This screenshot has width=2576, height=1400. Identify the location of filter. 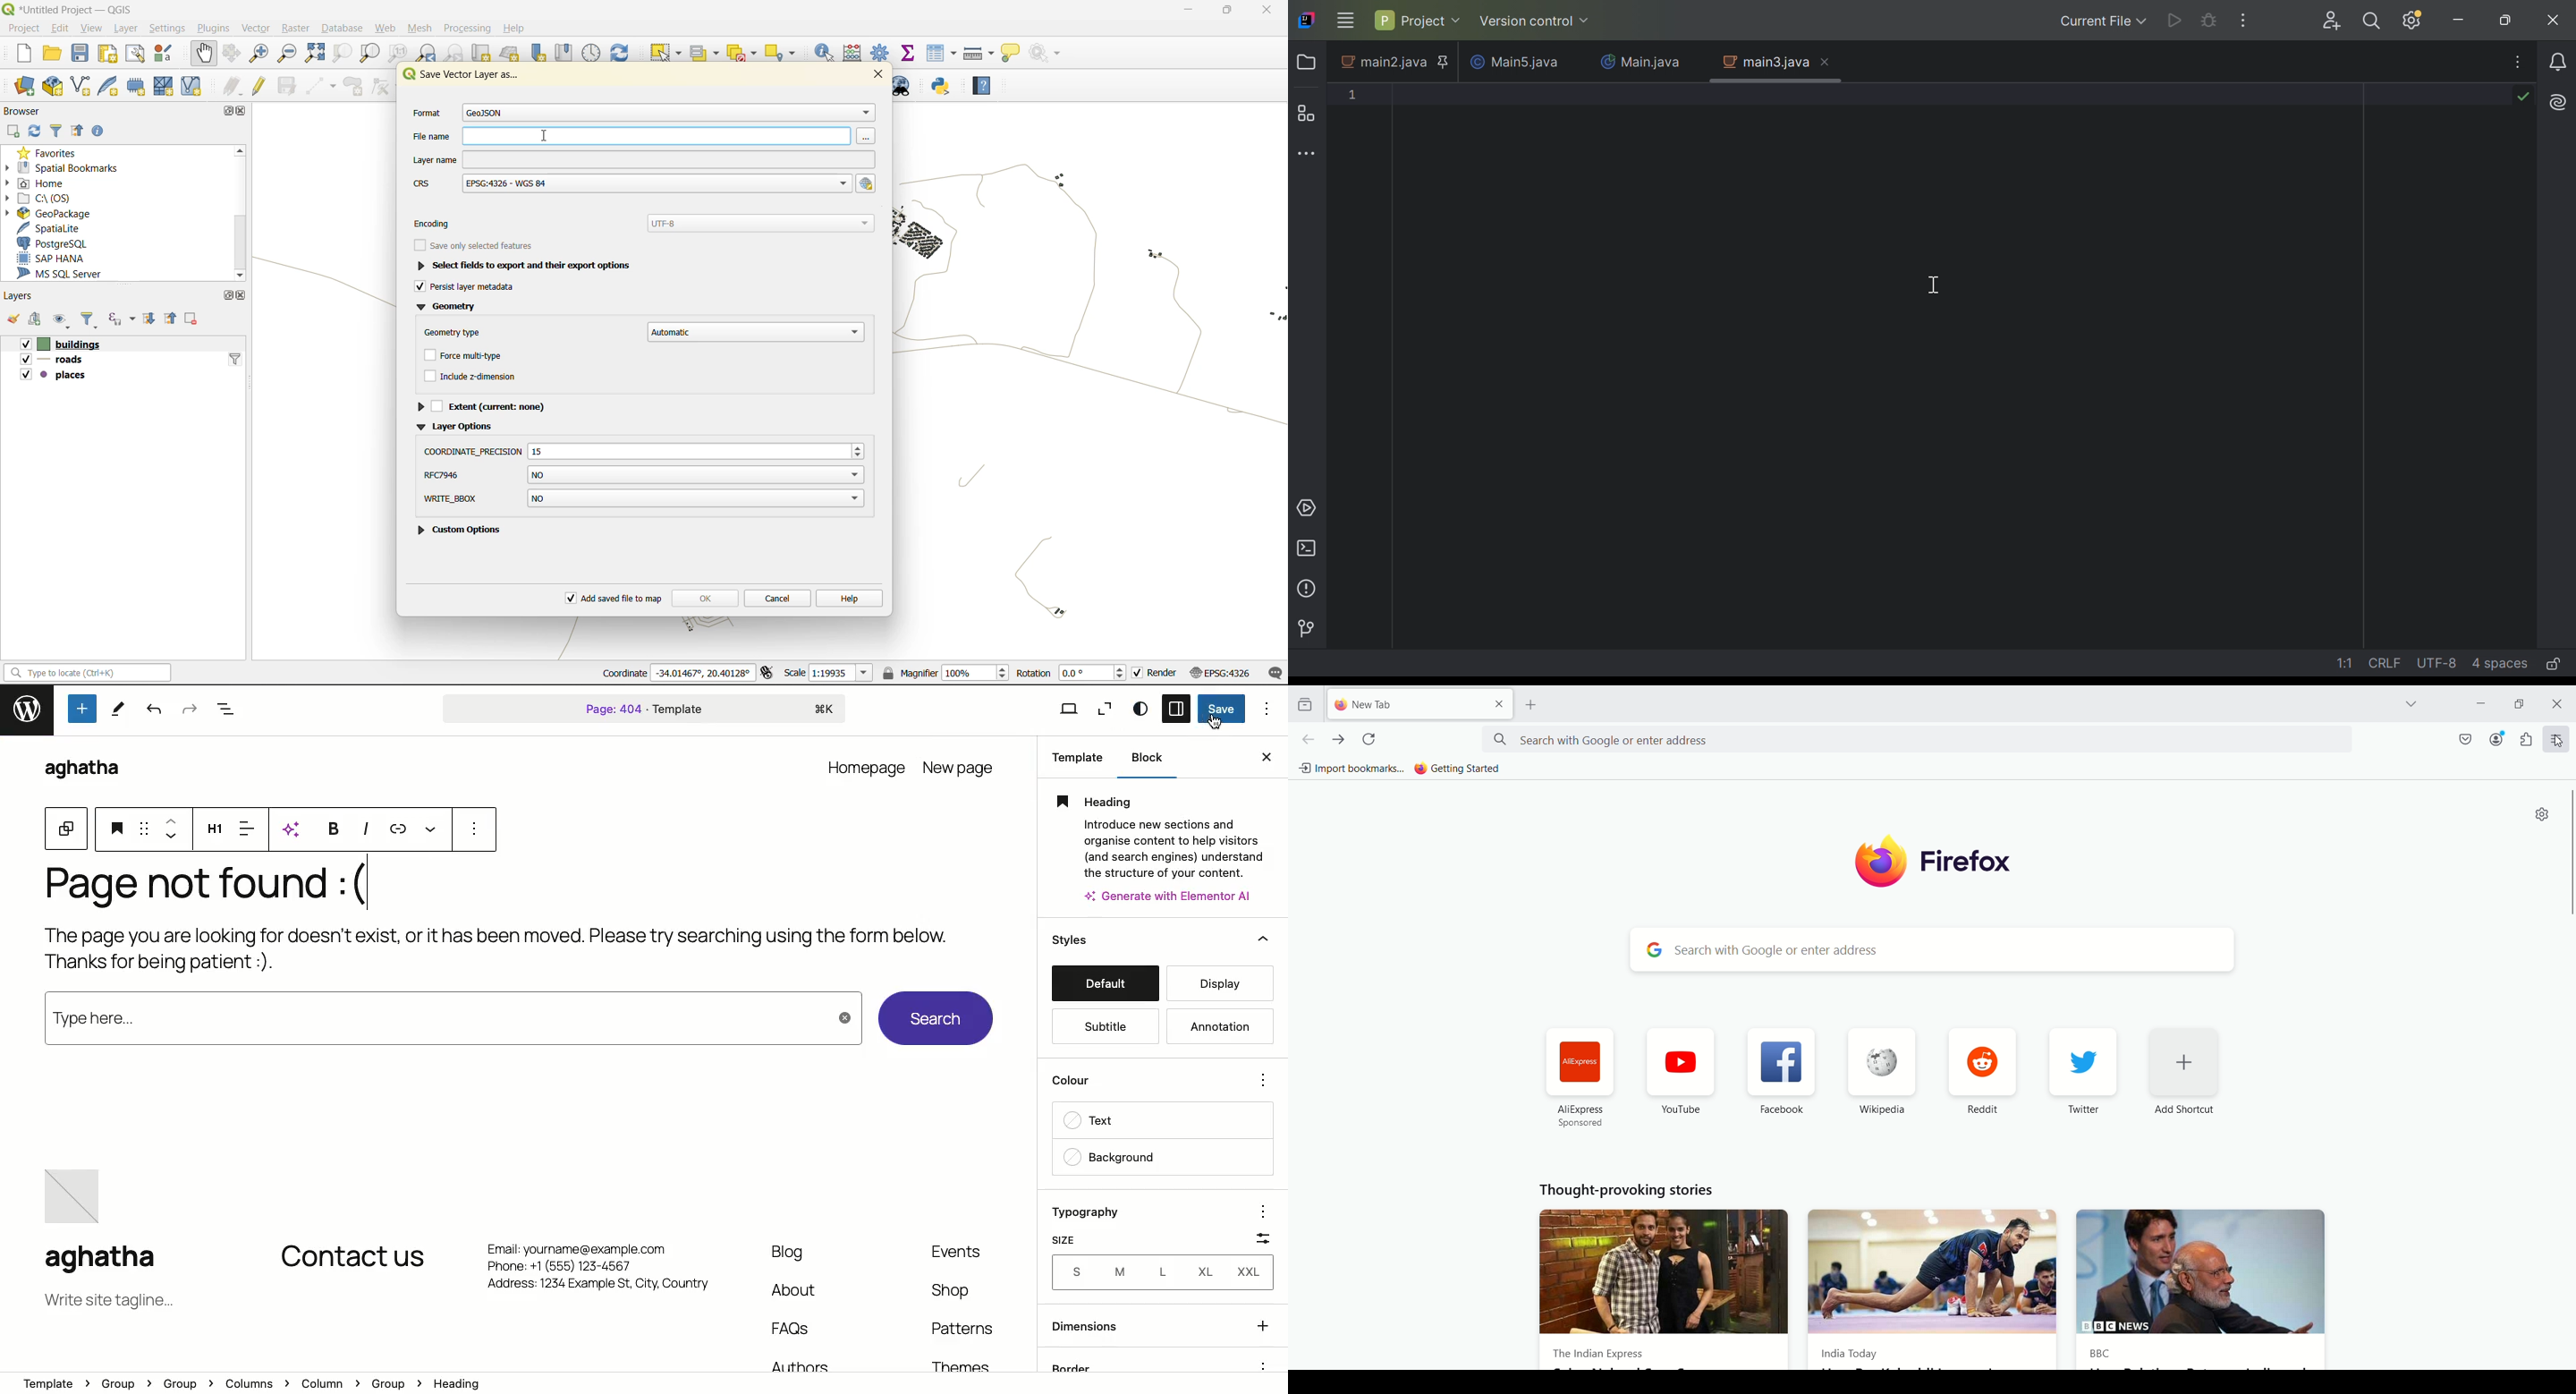
(92, 320).